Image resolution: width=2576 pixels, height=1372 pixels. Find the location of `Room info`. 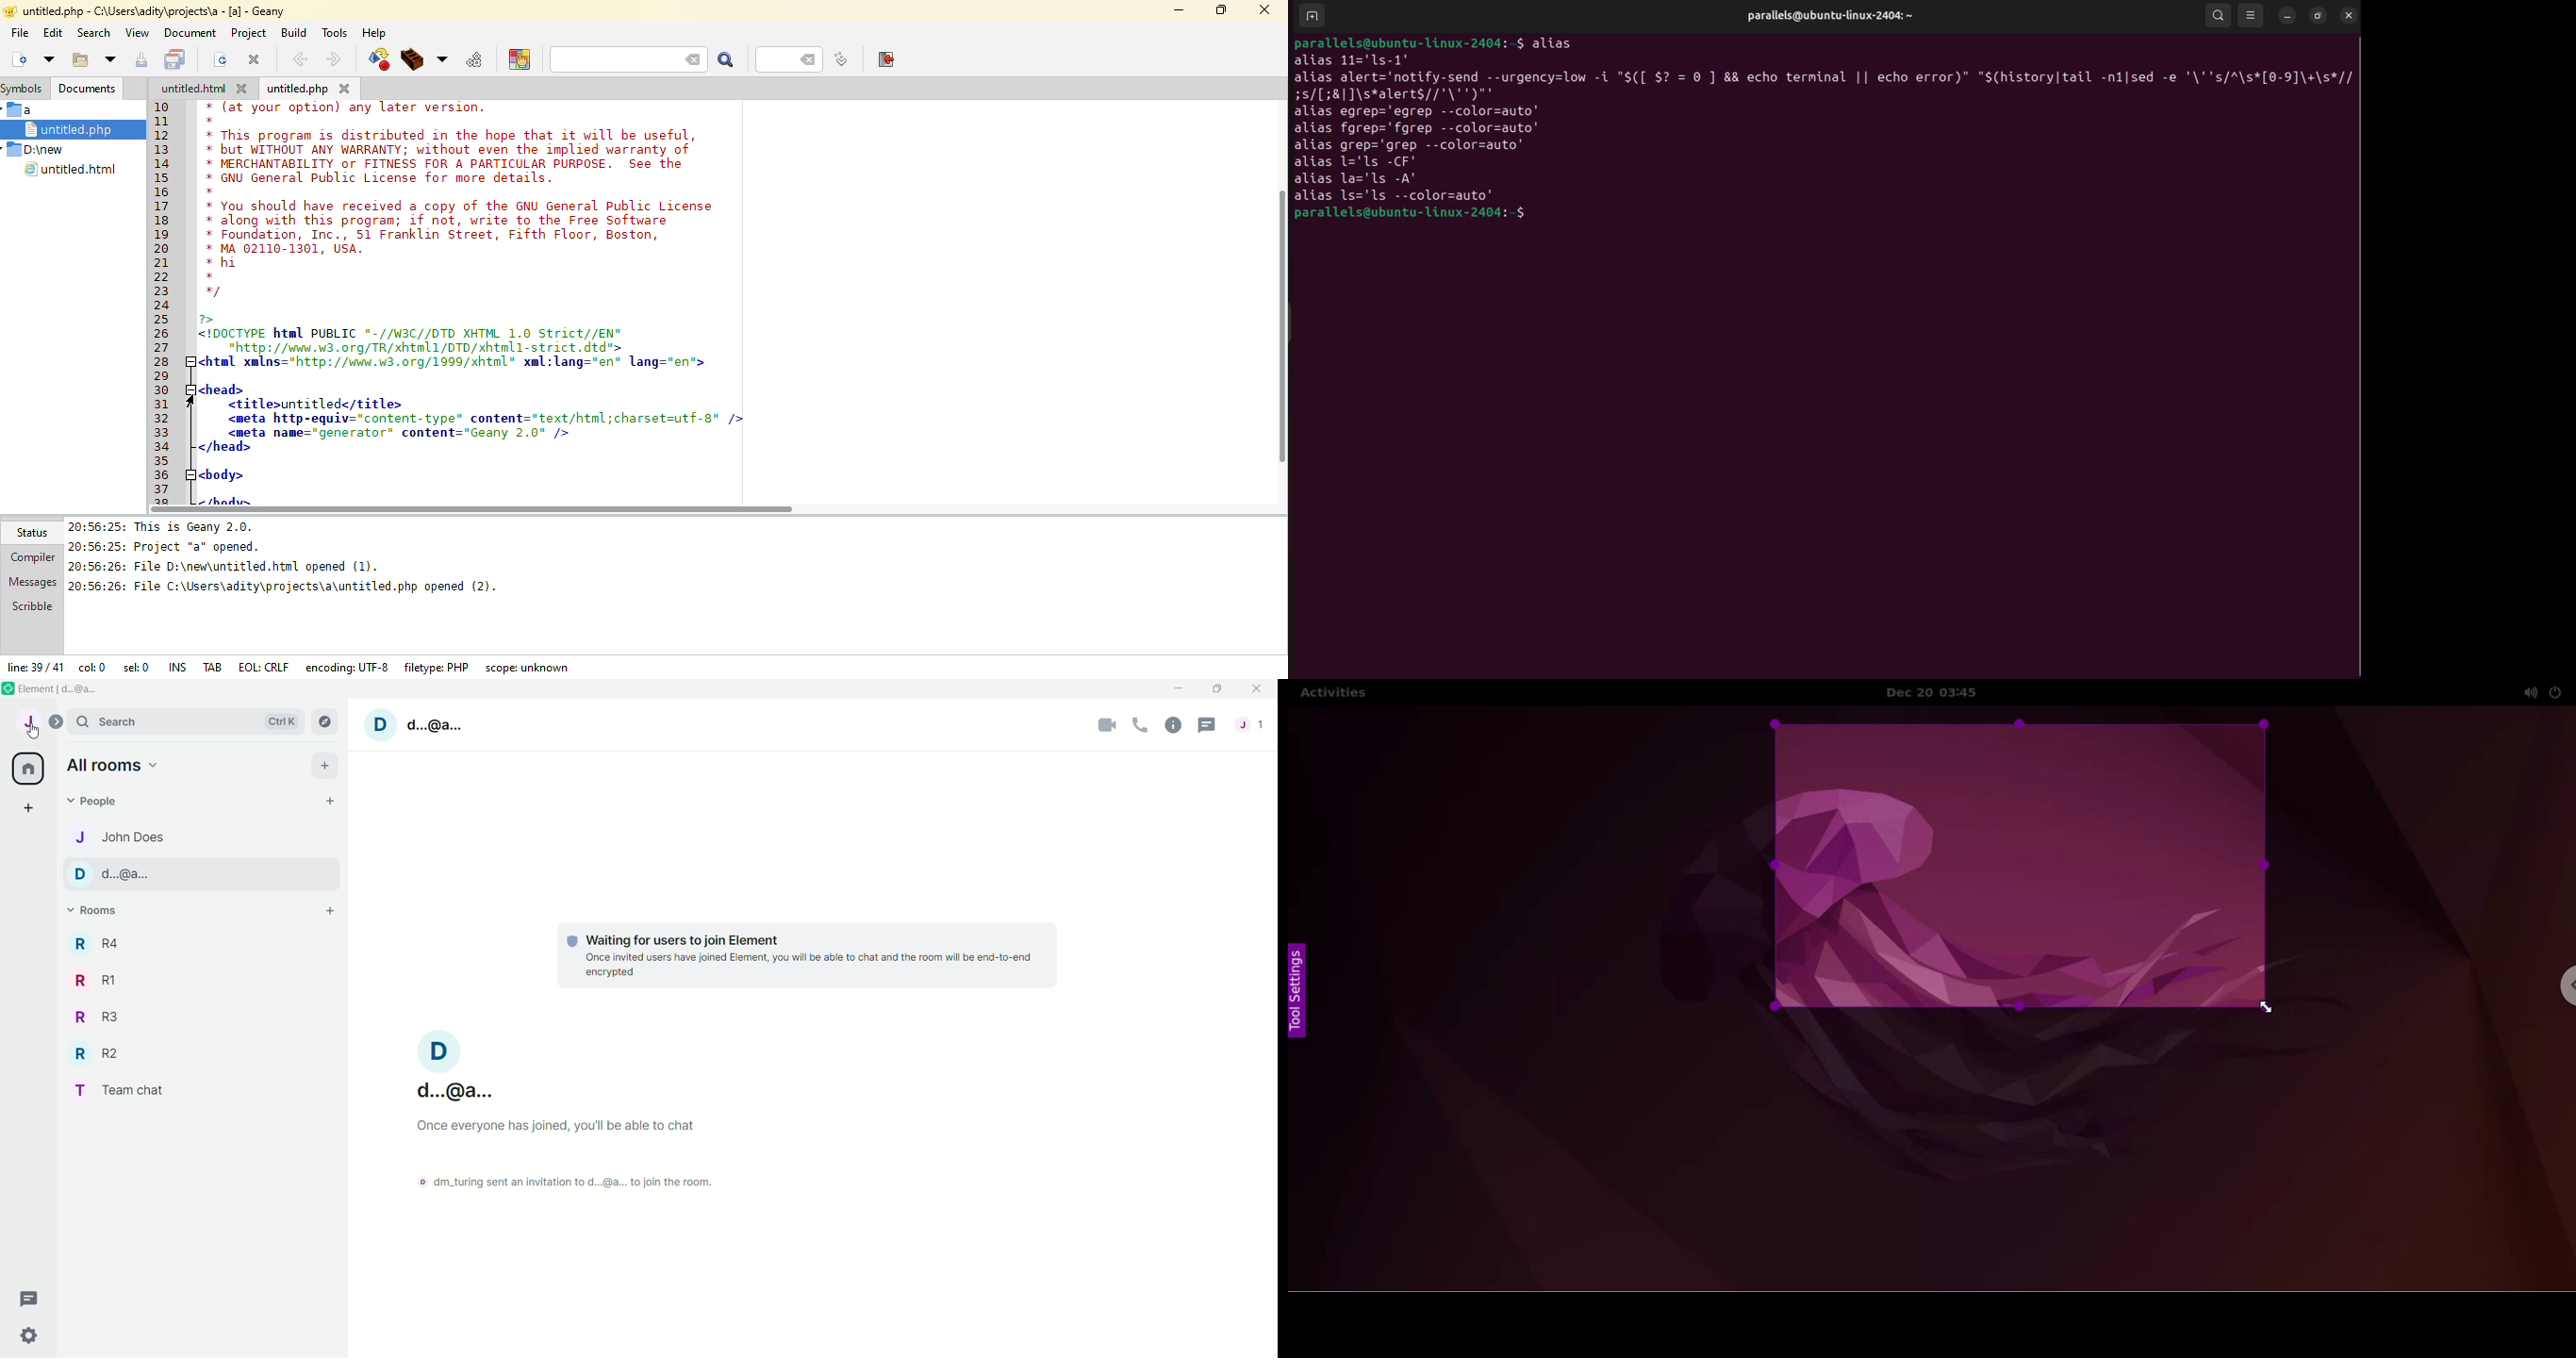

Room info is located at coordinates (1175, 724).